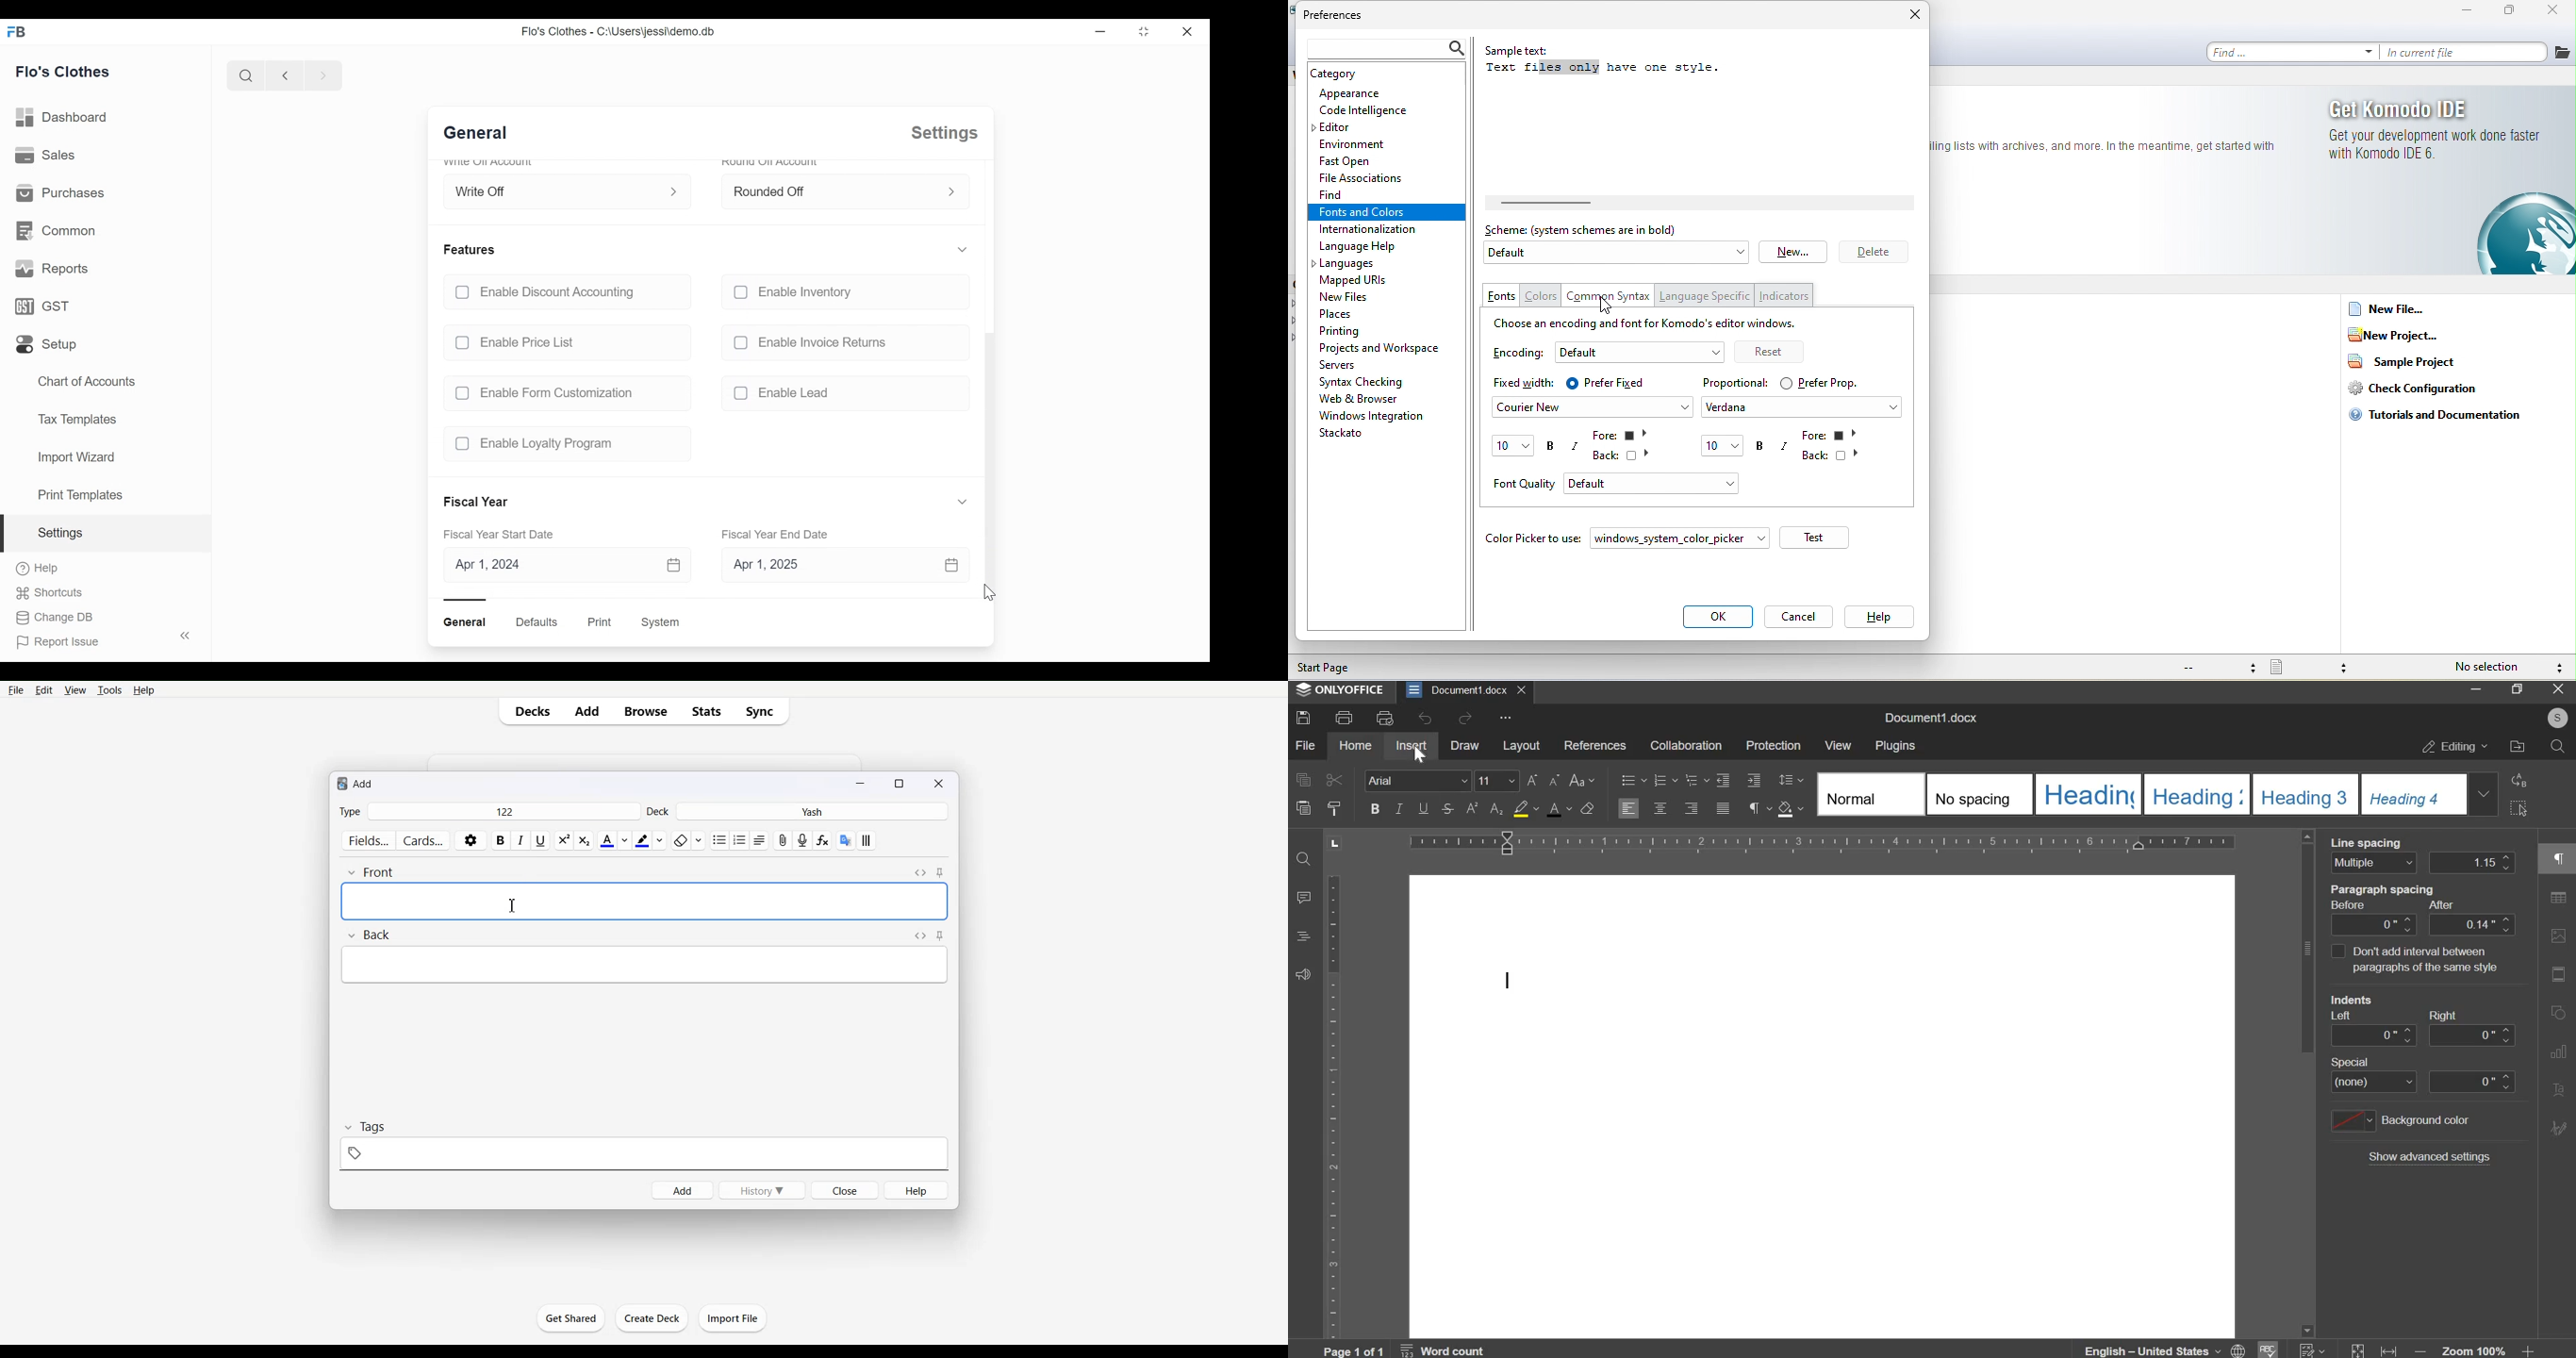 The width and height of the screenshot is (2576, 1372). What do you see at coordinates (1143, 31) in the screenshot?
I see `Restore` at bounding box center [1143, 31].